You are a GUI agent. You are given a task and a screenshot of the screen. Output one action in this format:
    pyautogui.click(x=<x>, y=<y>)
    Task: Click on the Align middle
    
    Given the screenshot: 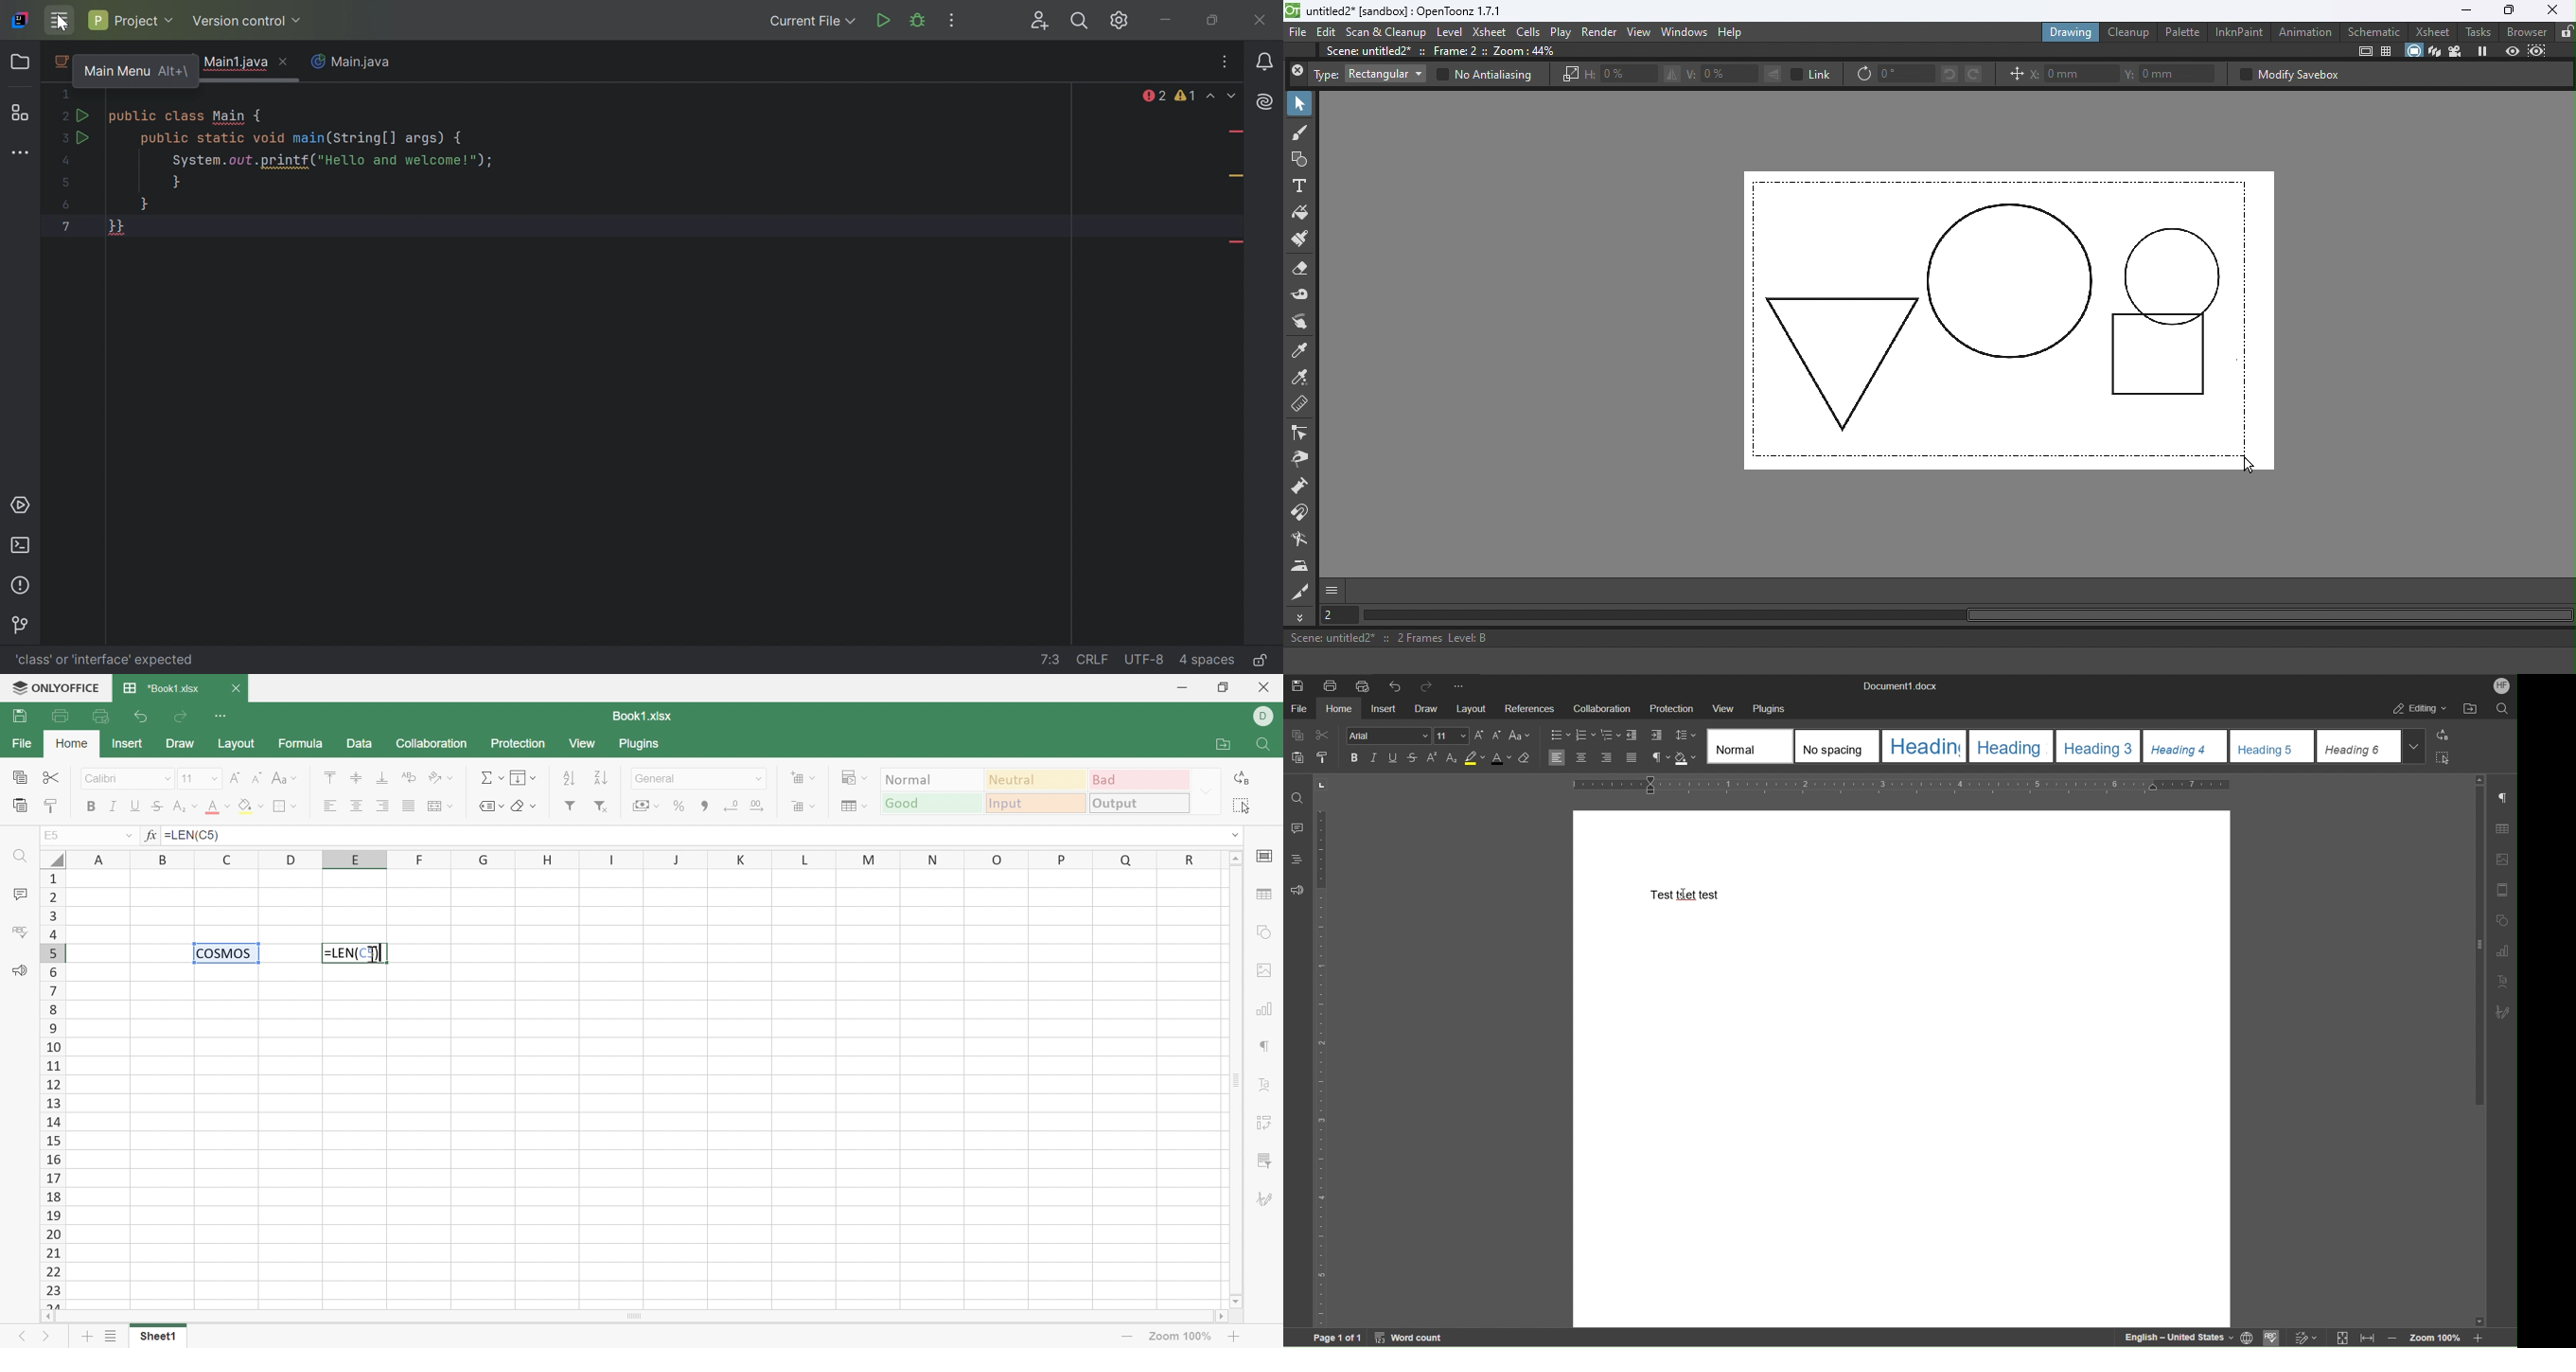 What is the action you would take?
    pyautogui.click(x=357, y=778)
    